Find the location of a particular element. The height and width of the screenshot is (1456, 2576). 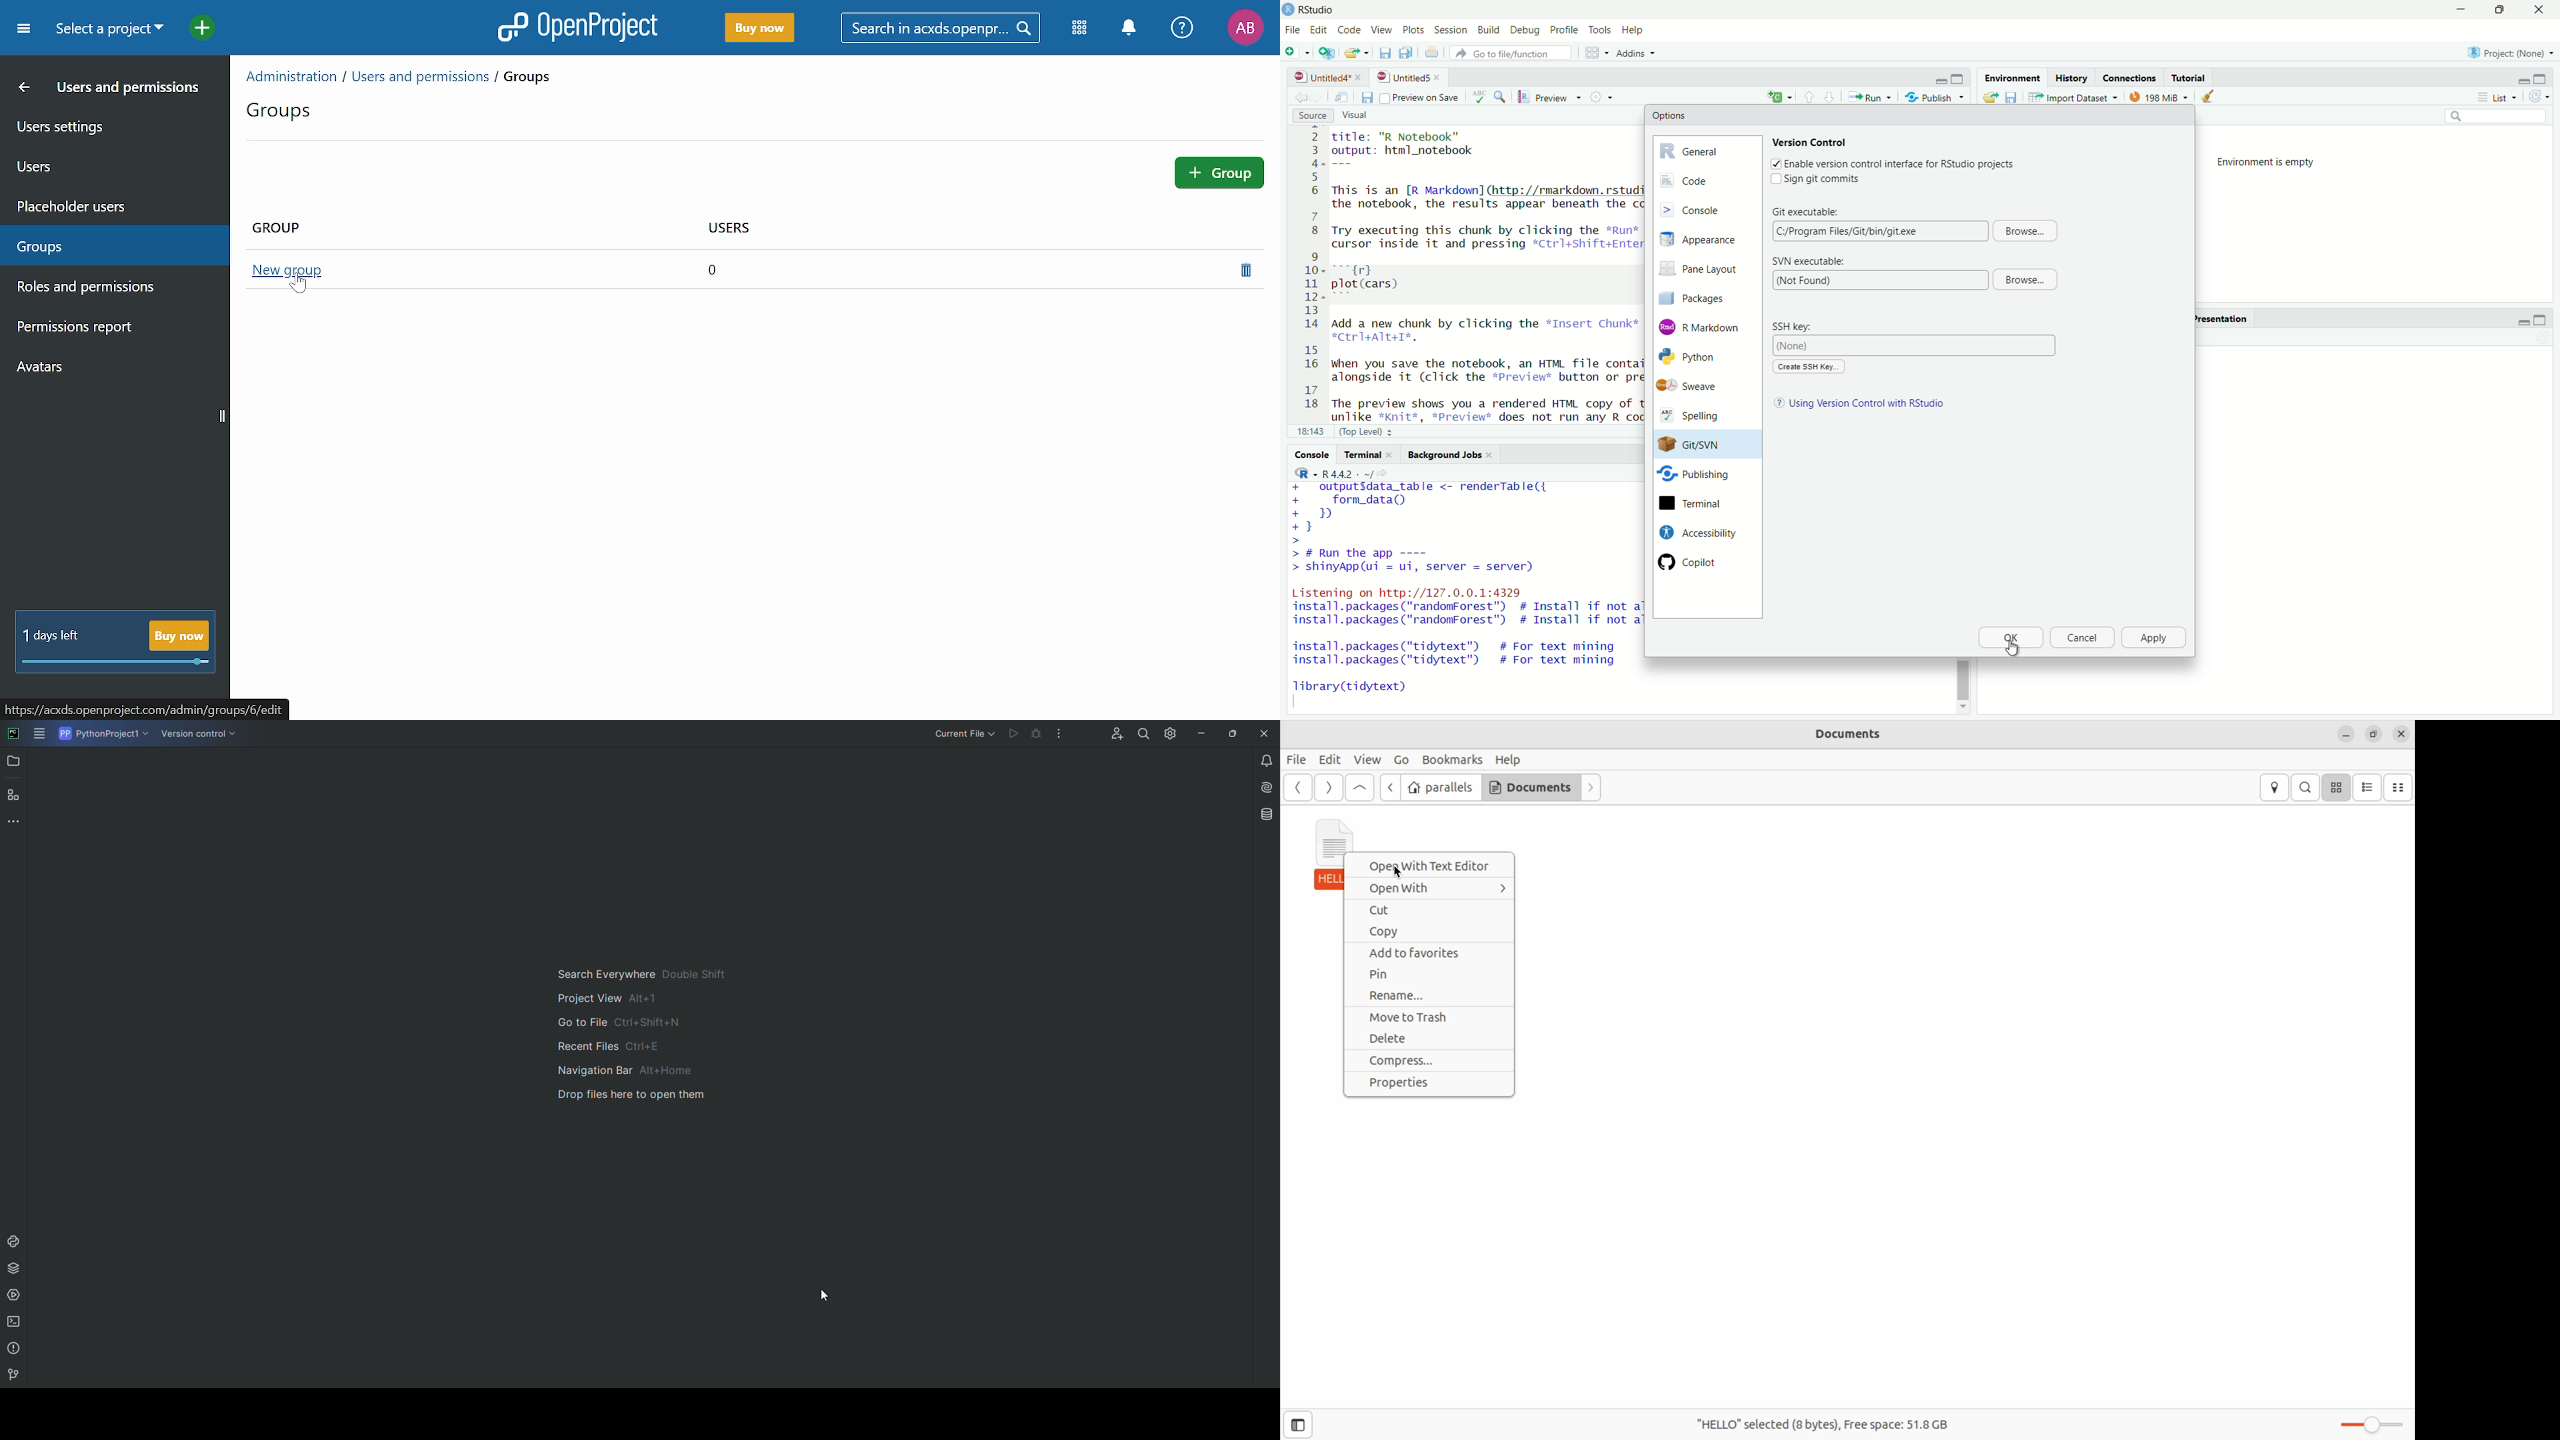

Publishing is located at coordinates (1695, 477).